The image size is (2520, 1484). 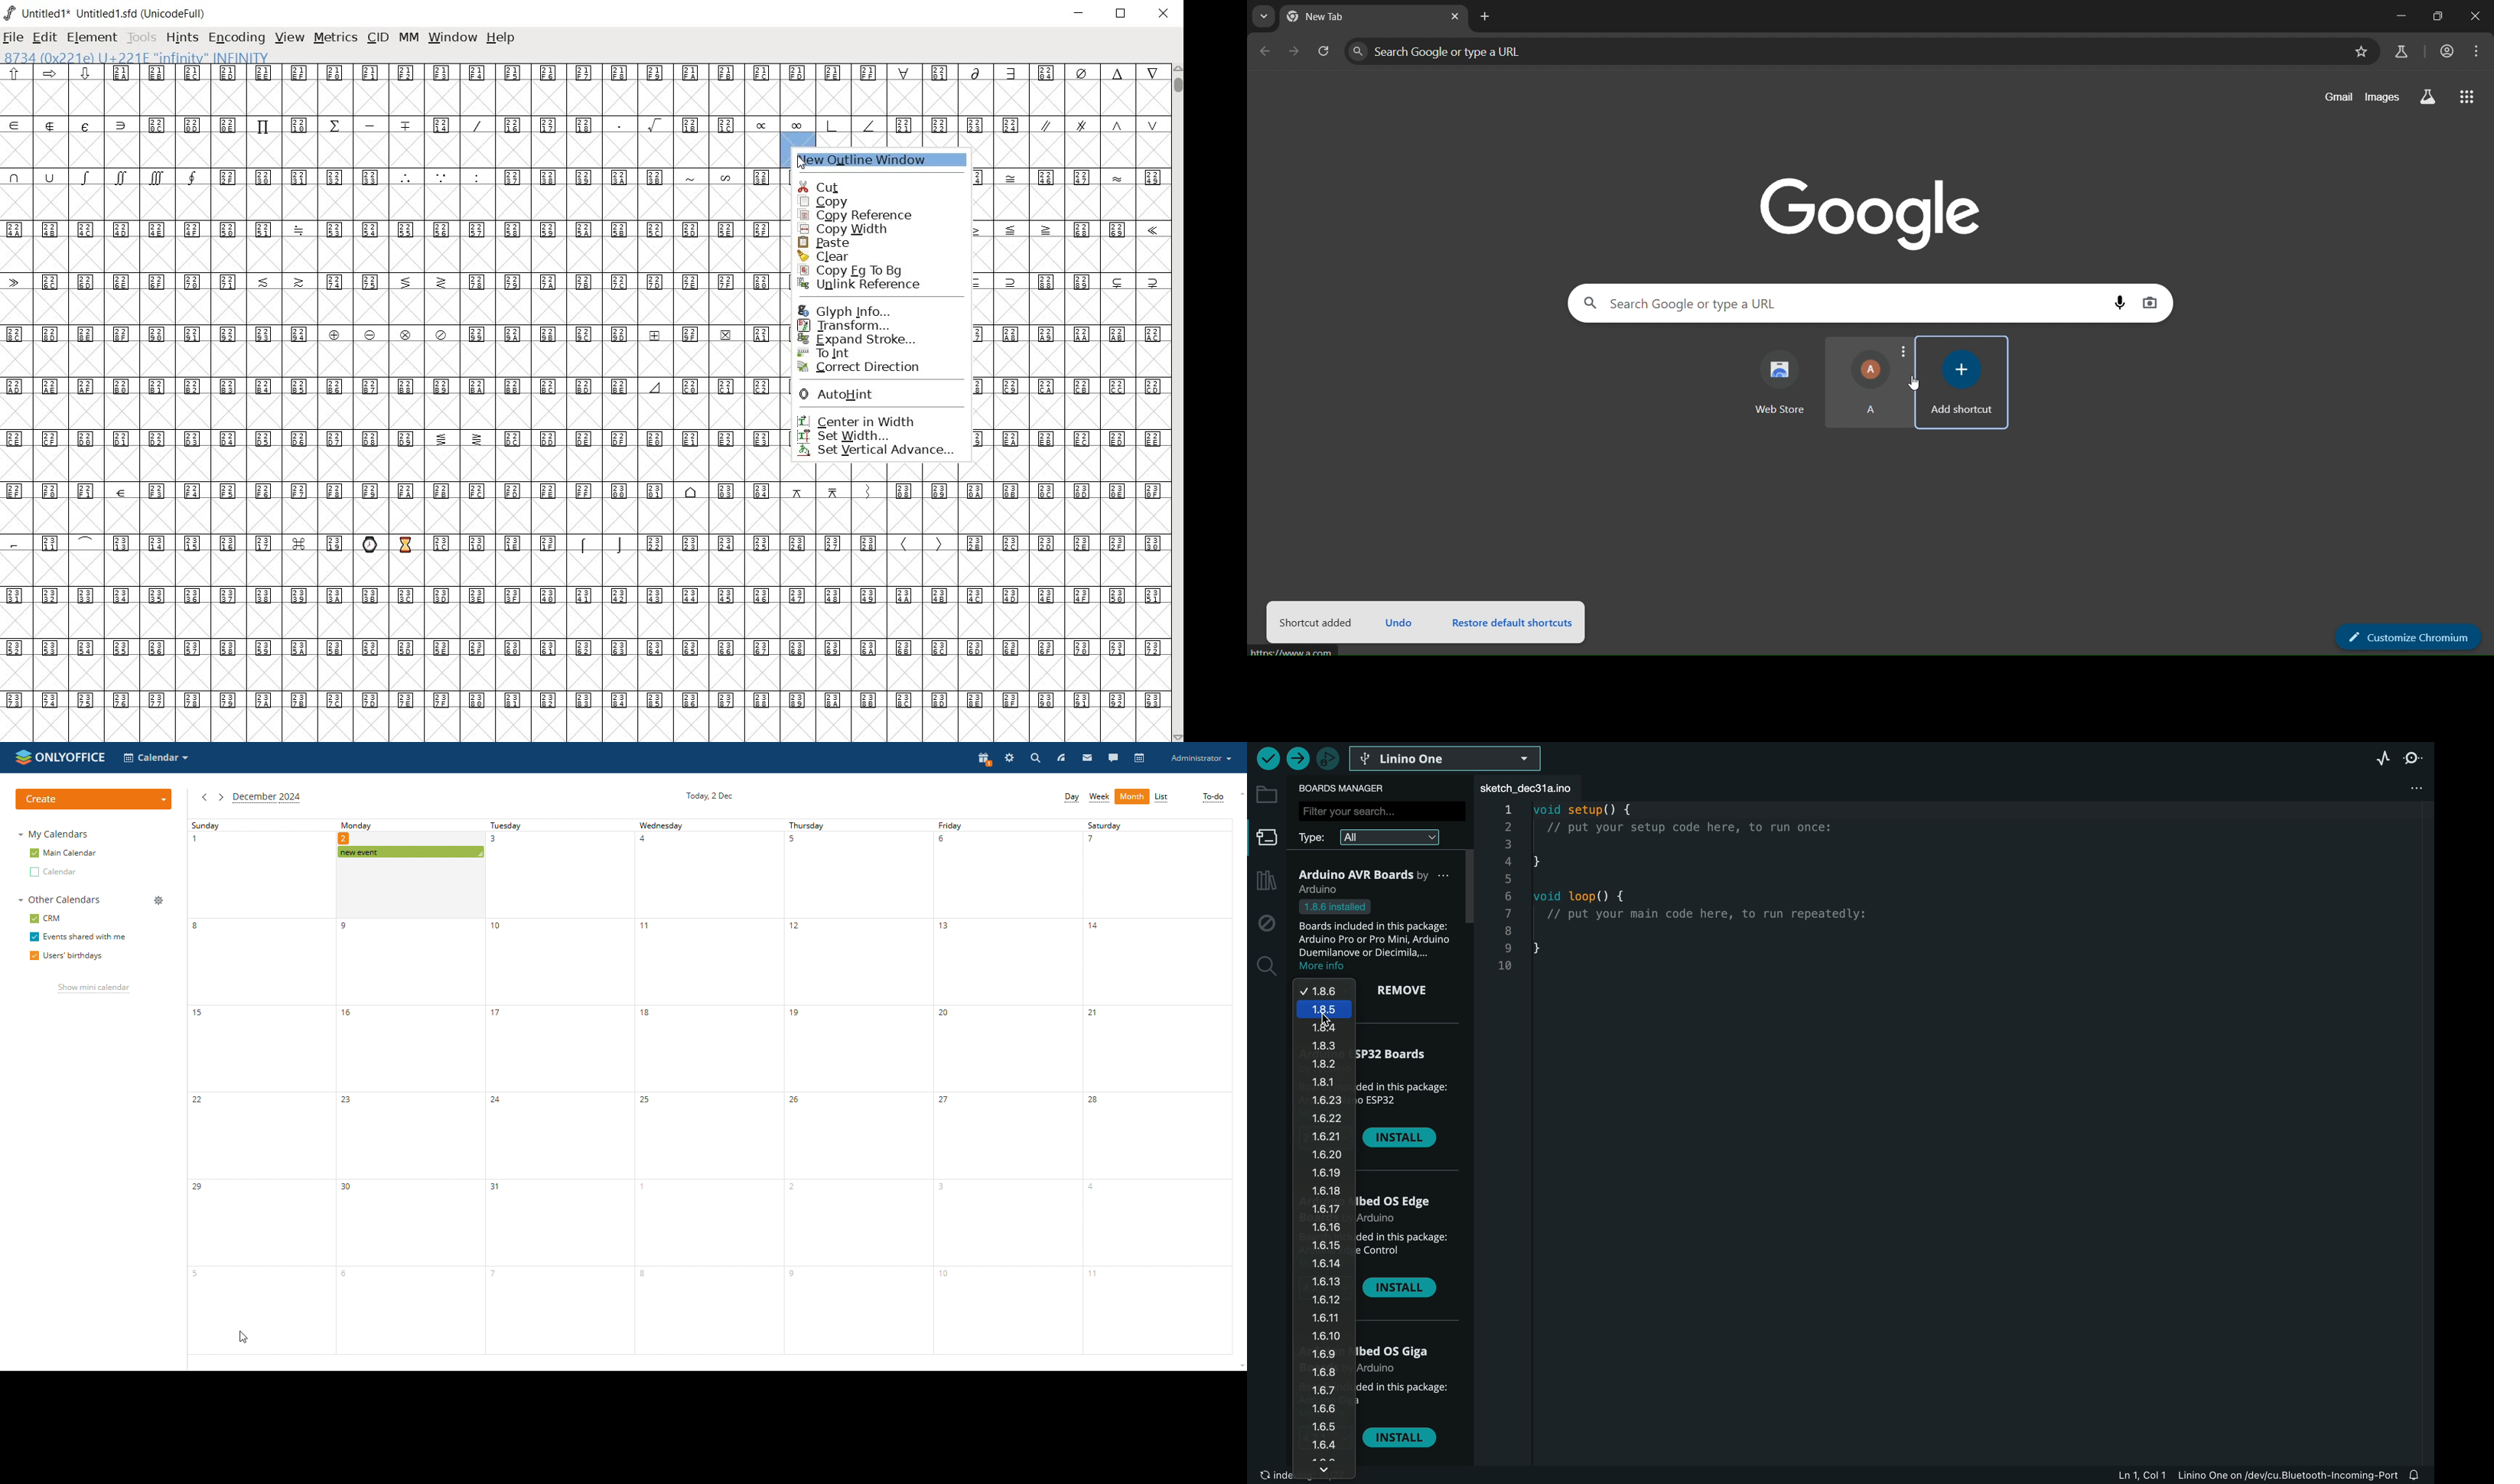 What do you see at coordinates (2446, 52) in the screenshot?
I see `account` at bounding box center [2446, 52].